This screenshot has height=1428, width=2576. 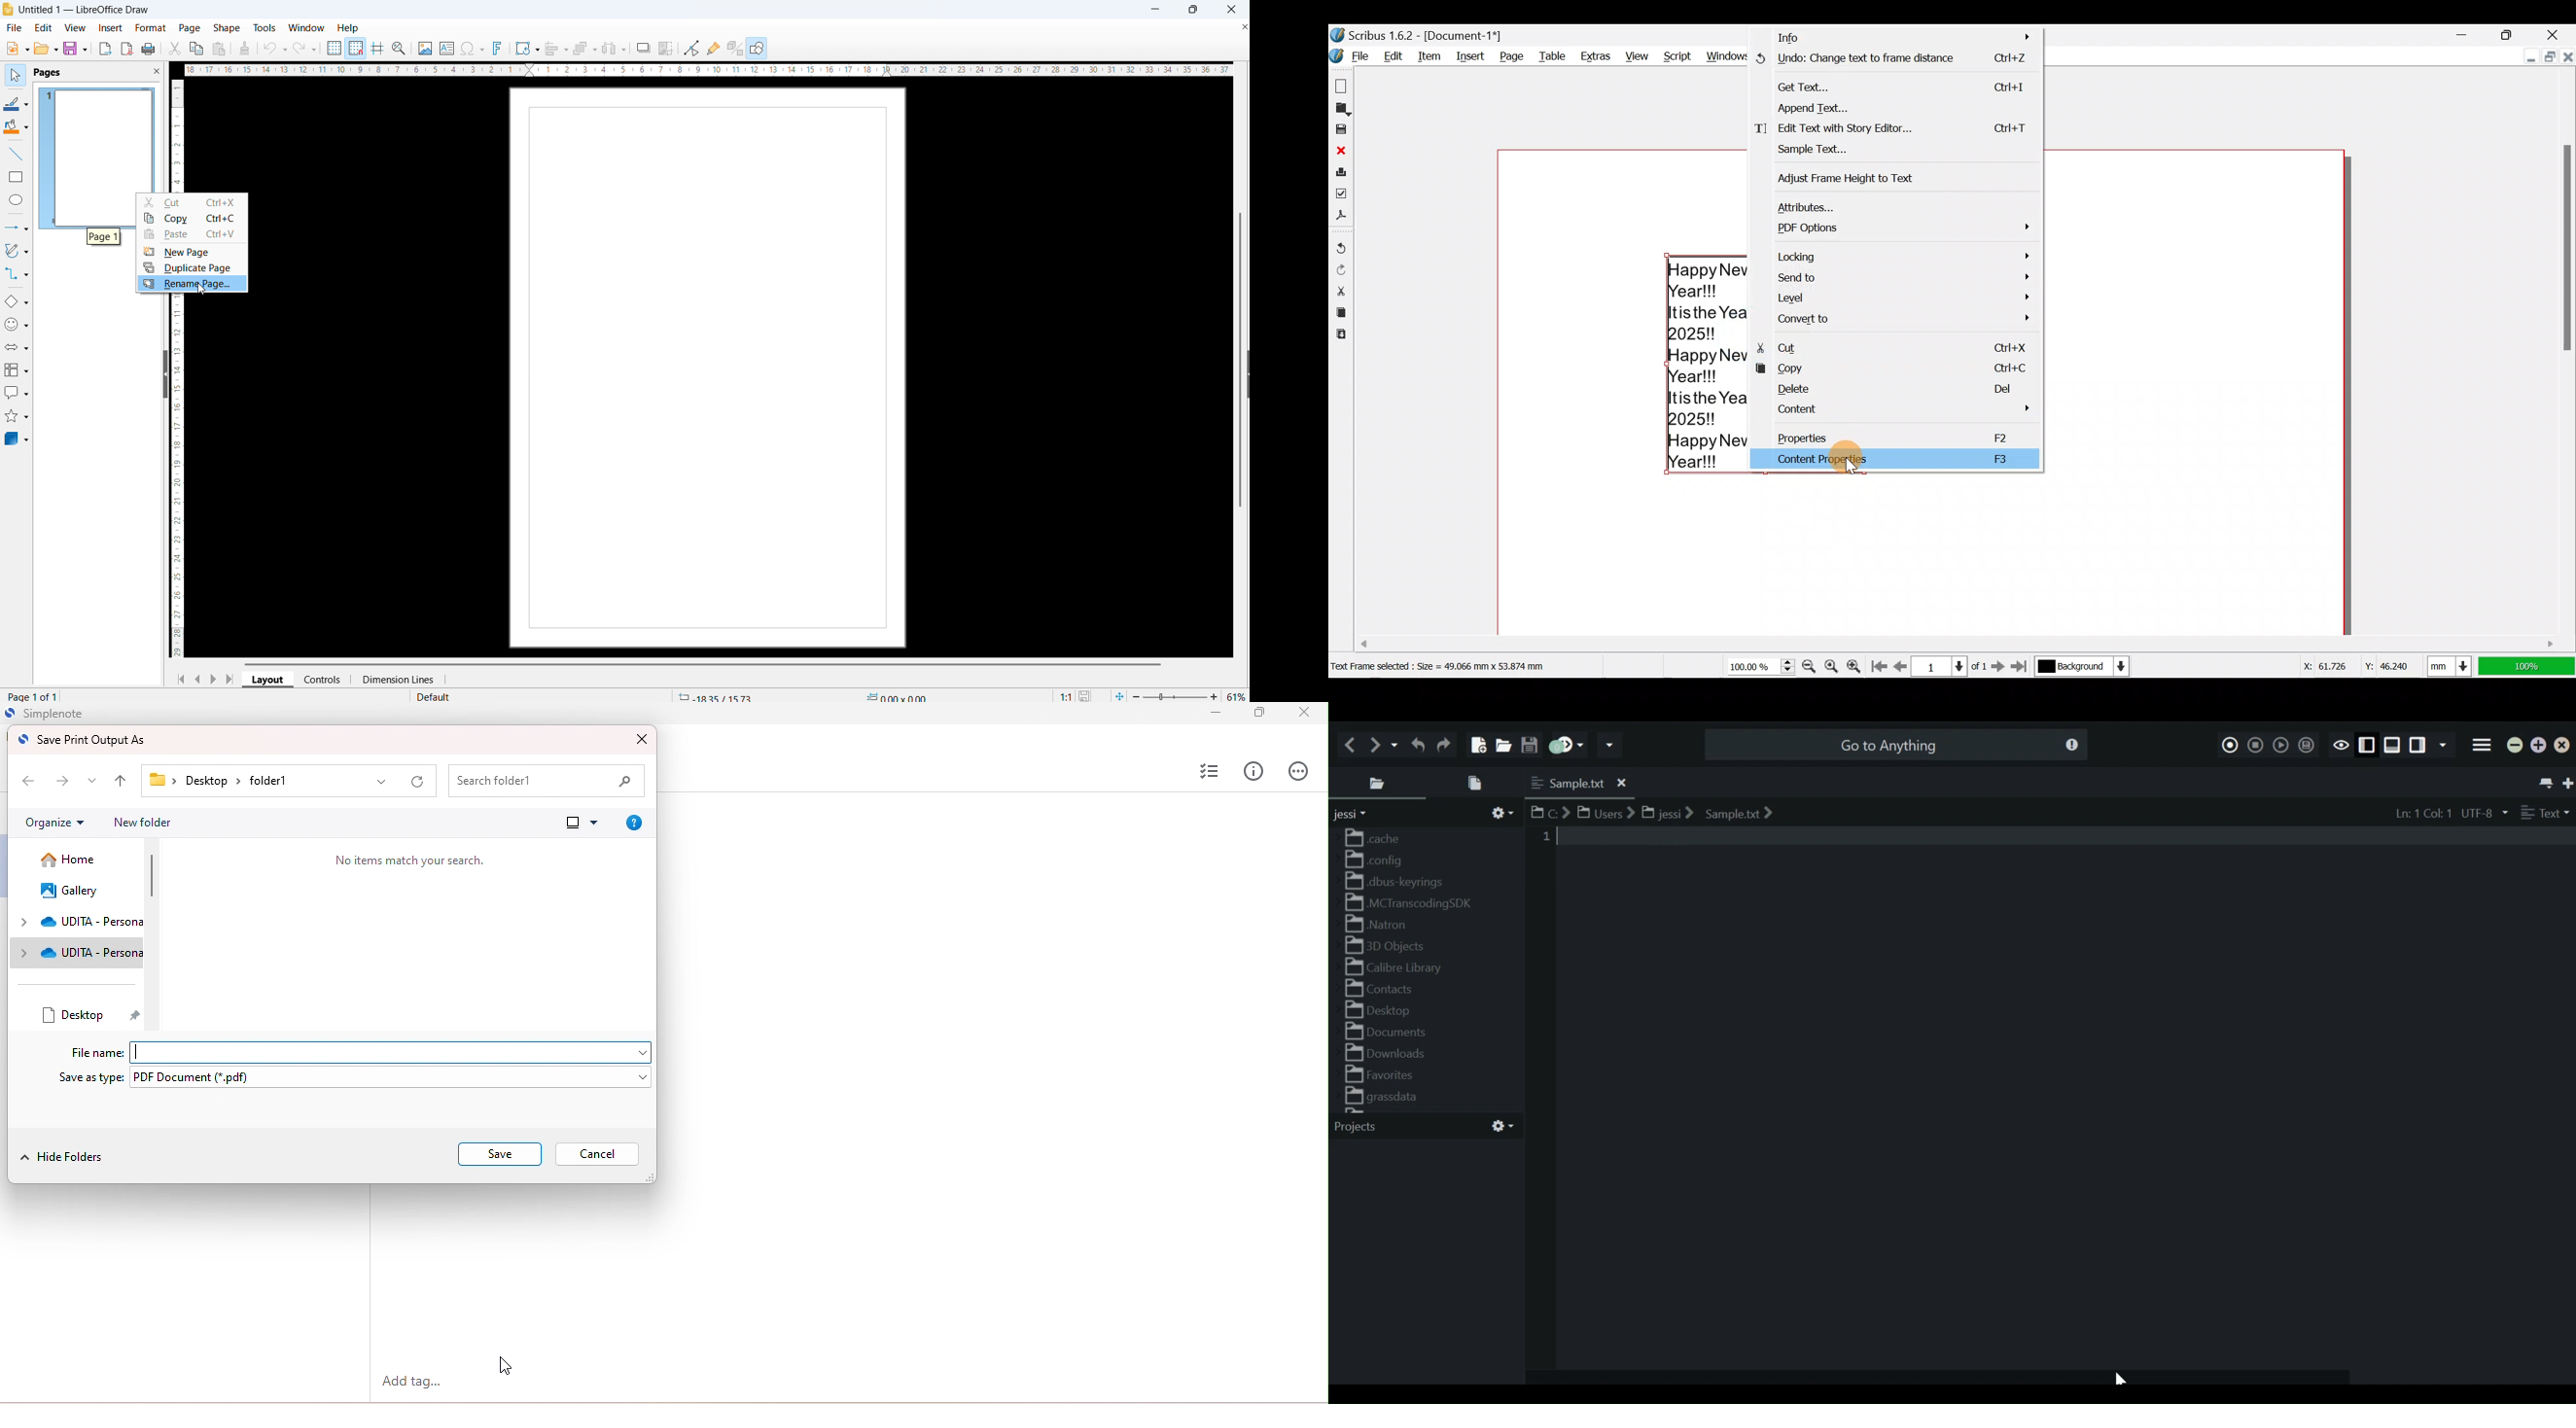 I want to click on scaling factor, so click(x=1066, y=694).